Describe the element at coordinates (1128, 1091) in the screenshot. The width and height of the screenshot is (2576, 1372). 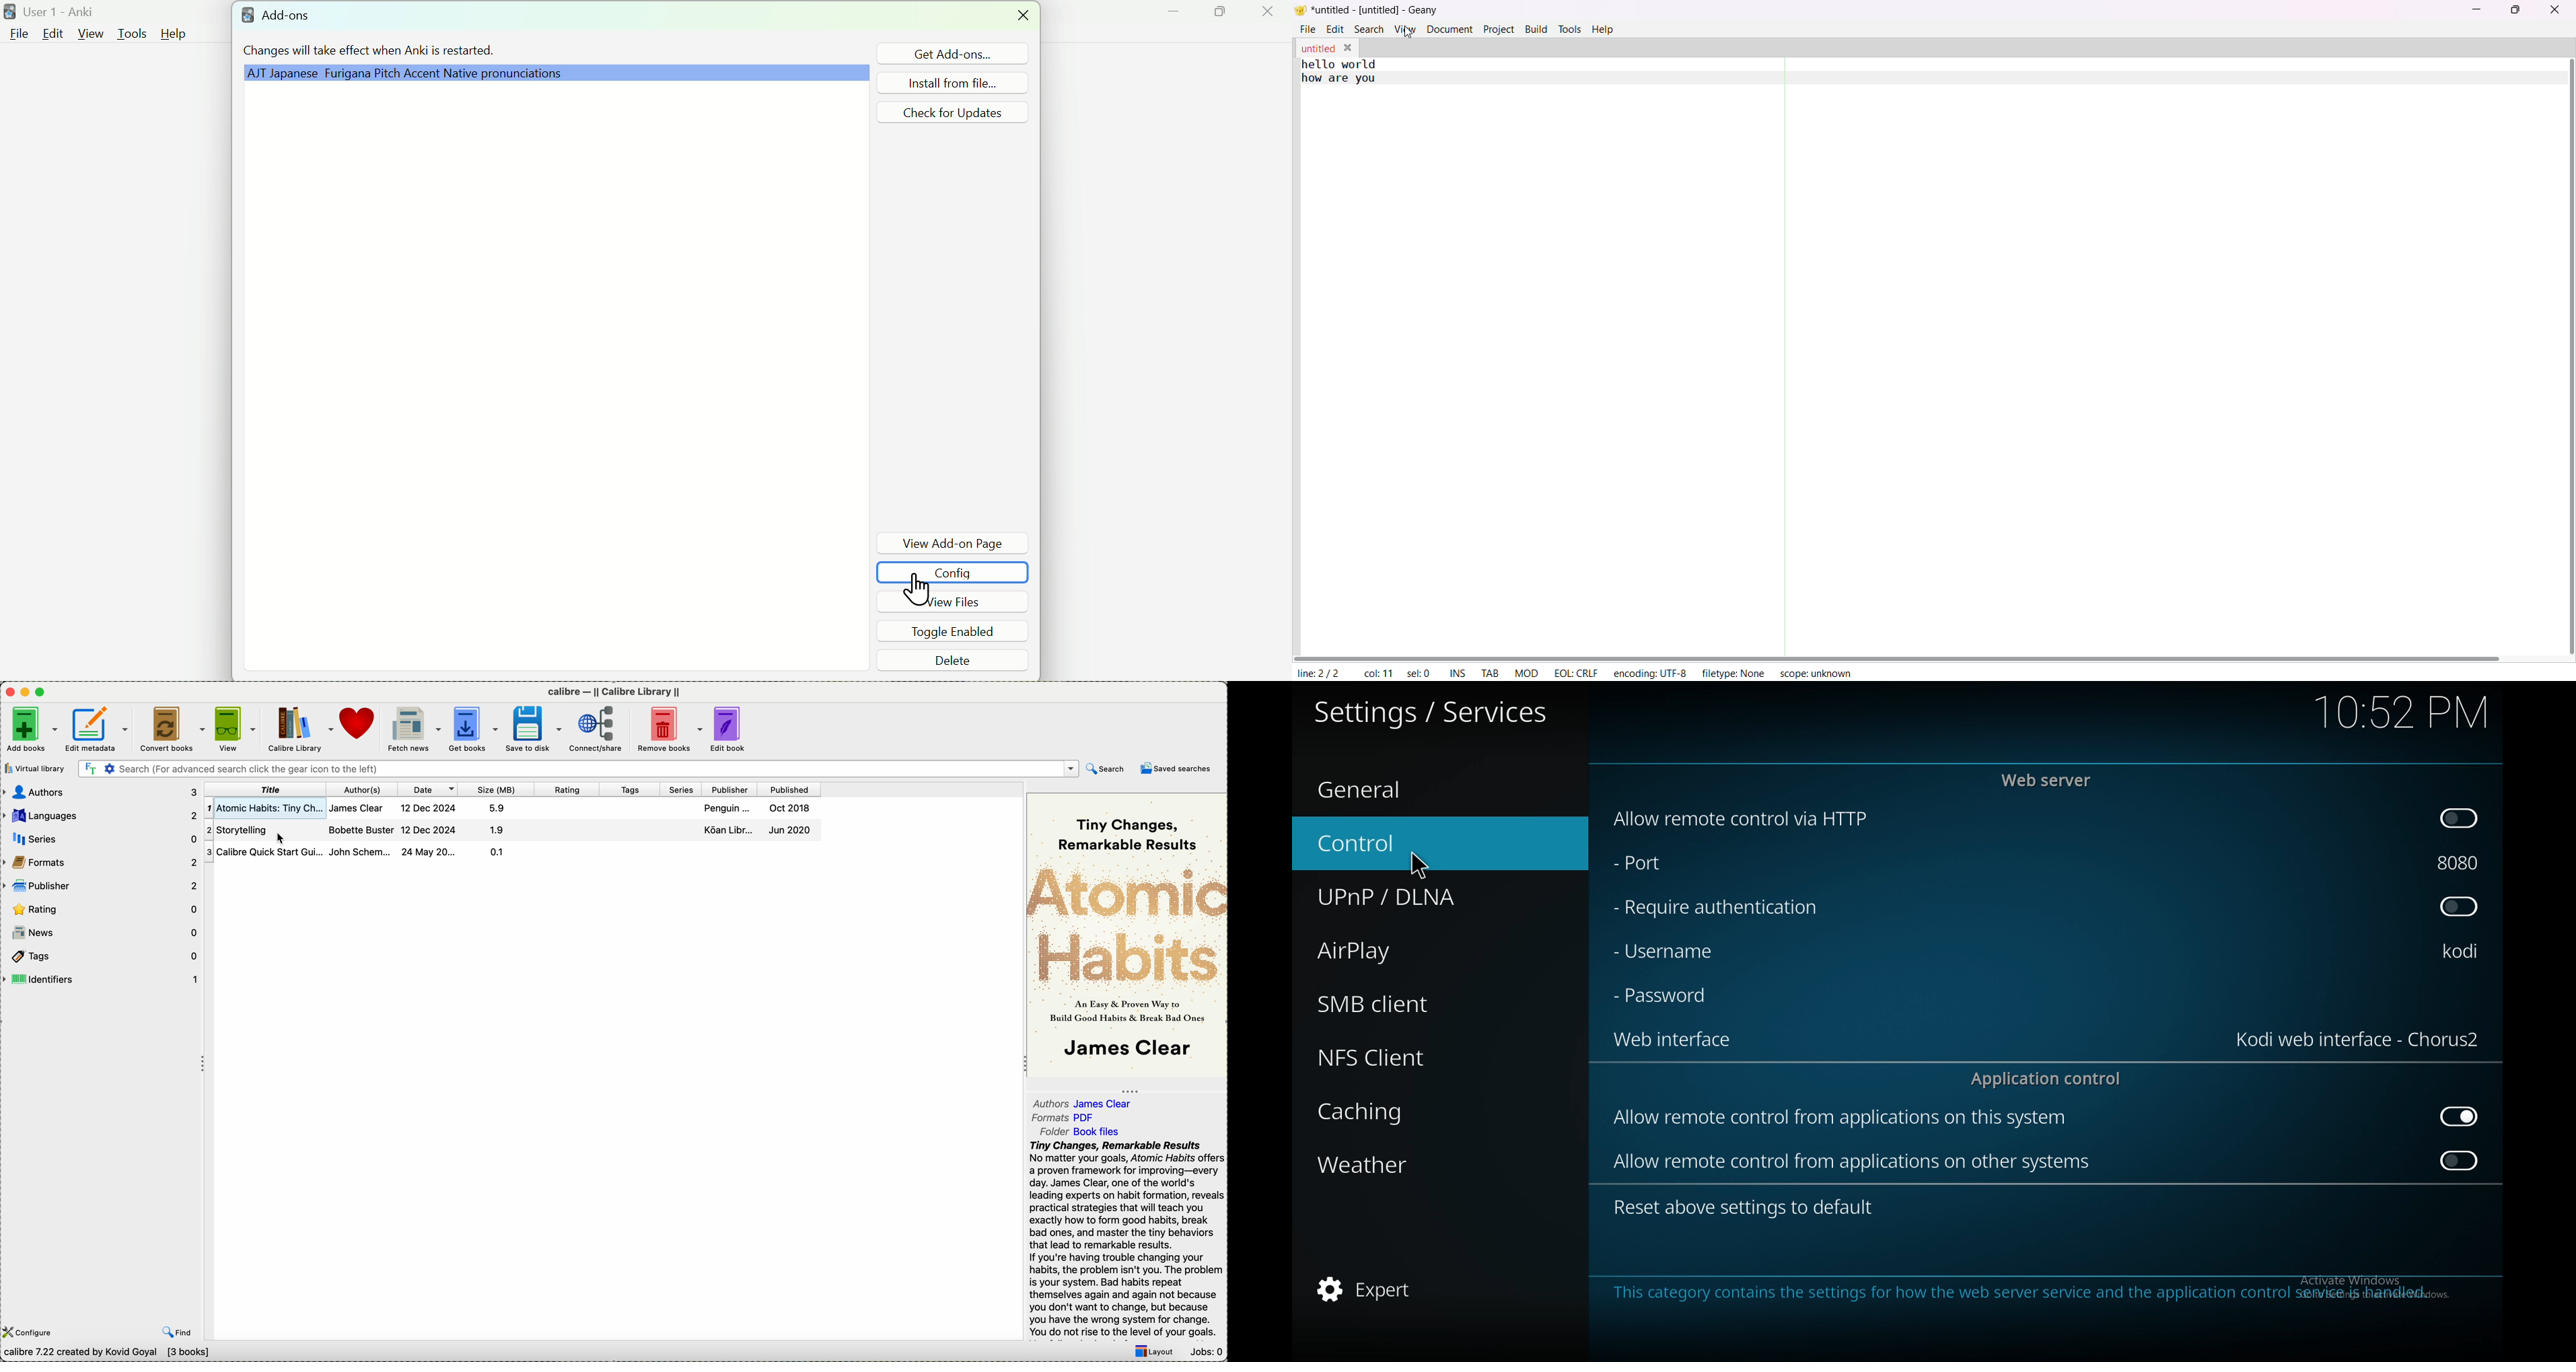
I see `Three Dots` at that location.